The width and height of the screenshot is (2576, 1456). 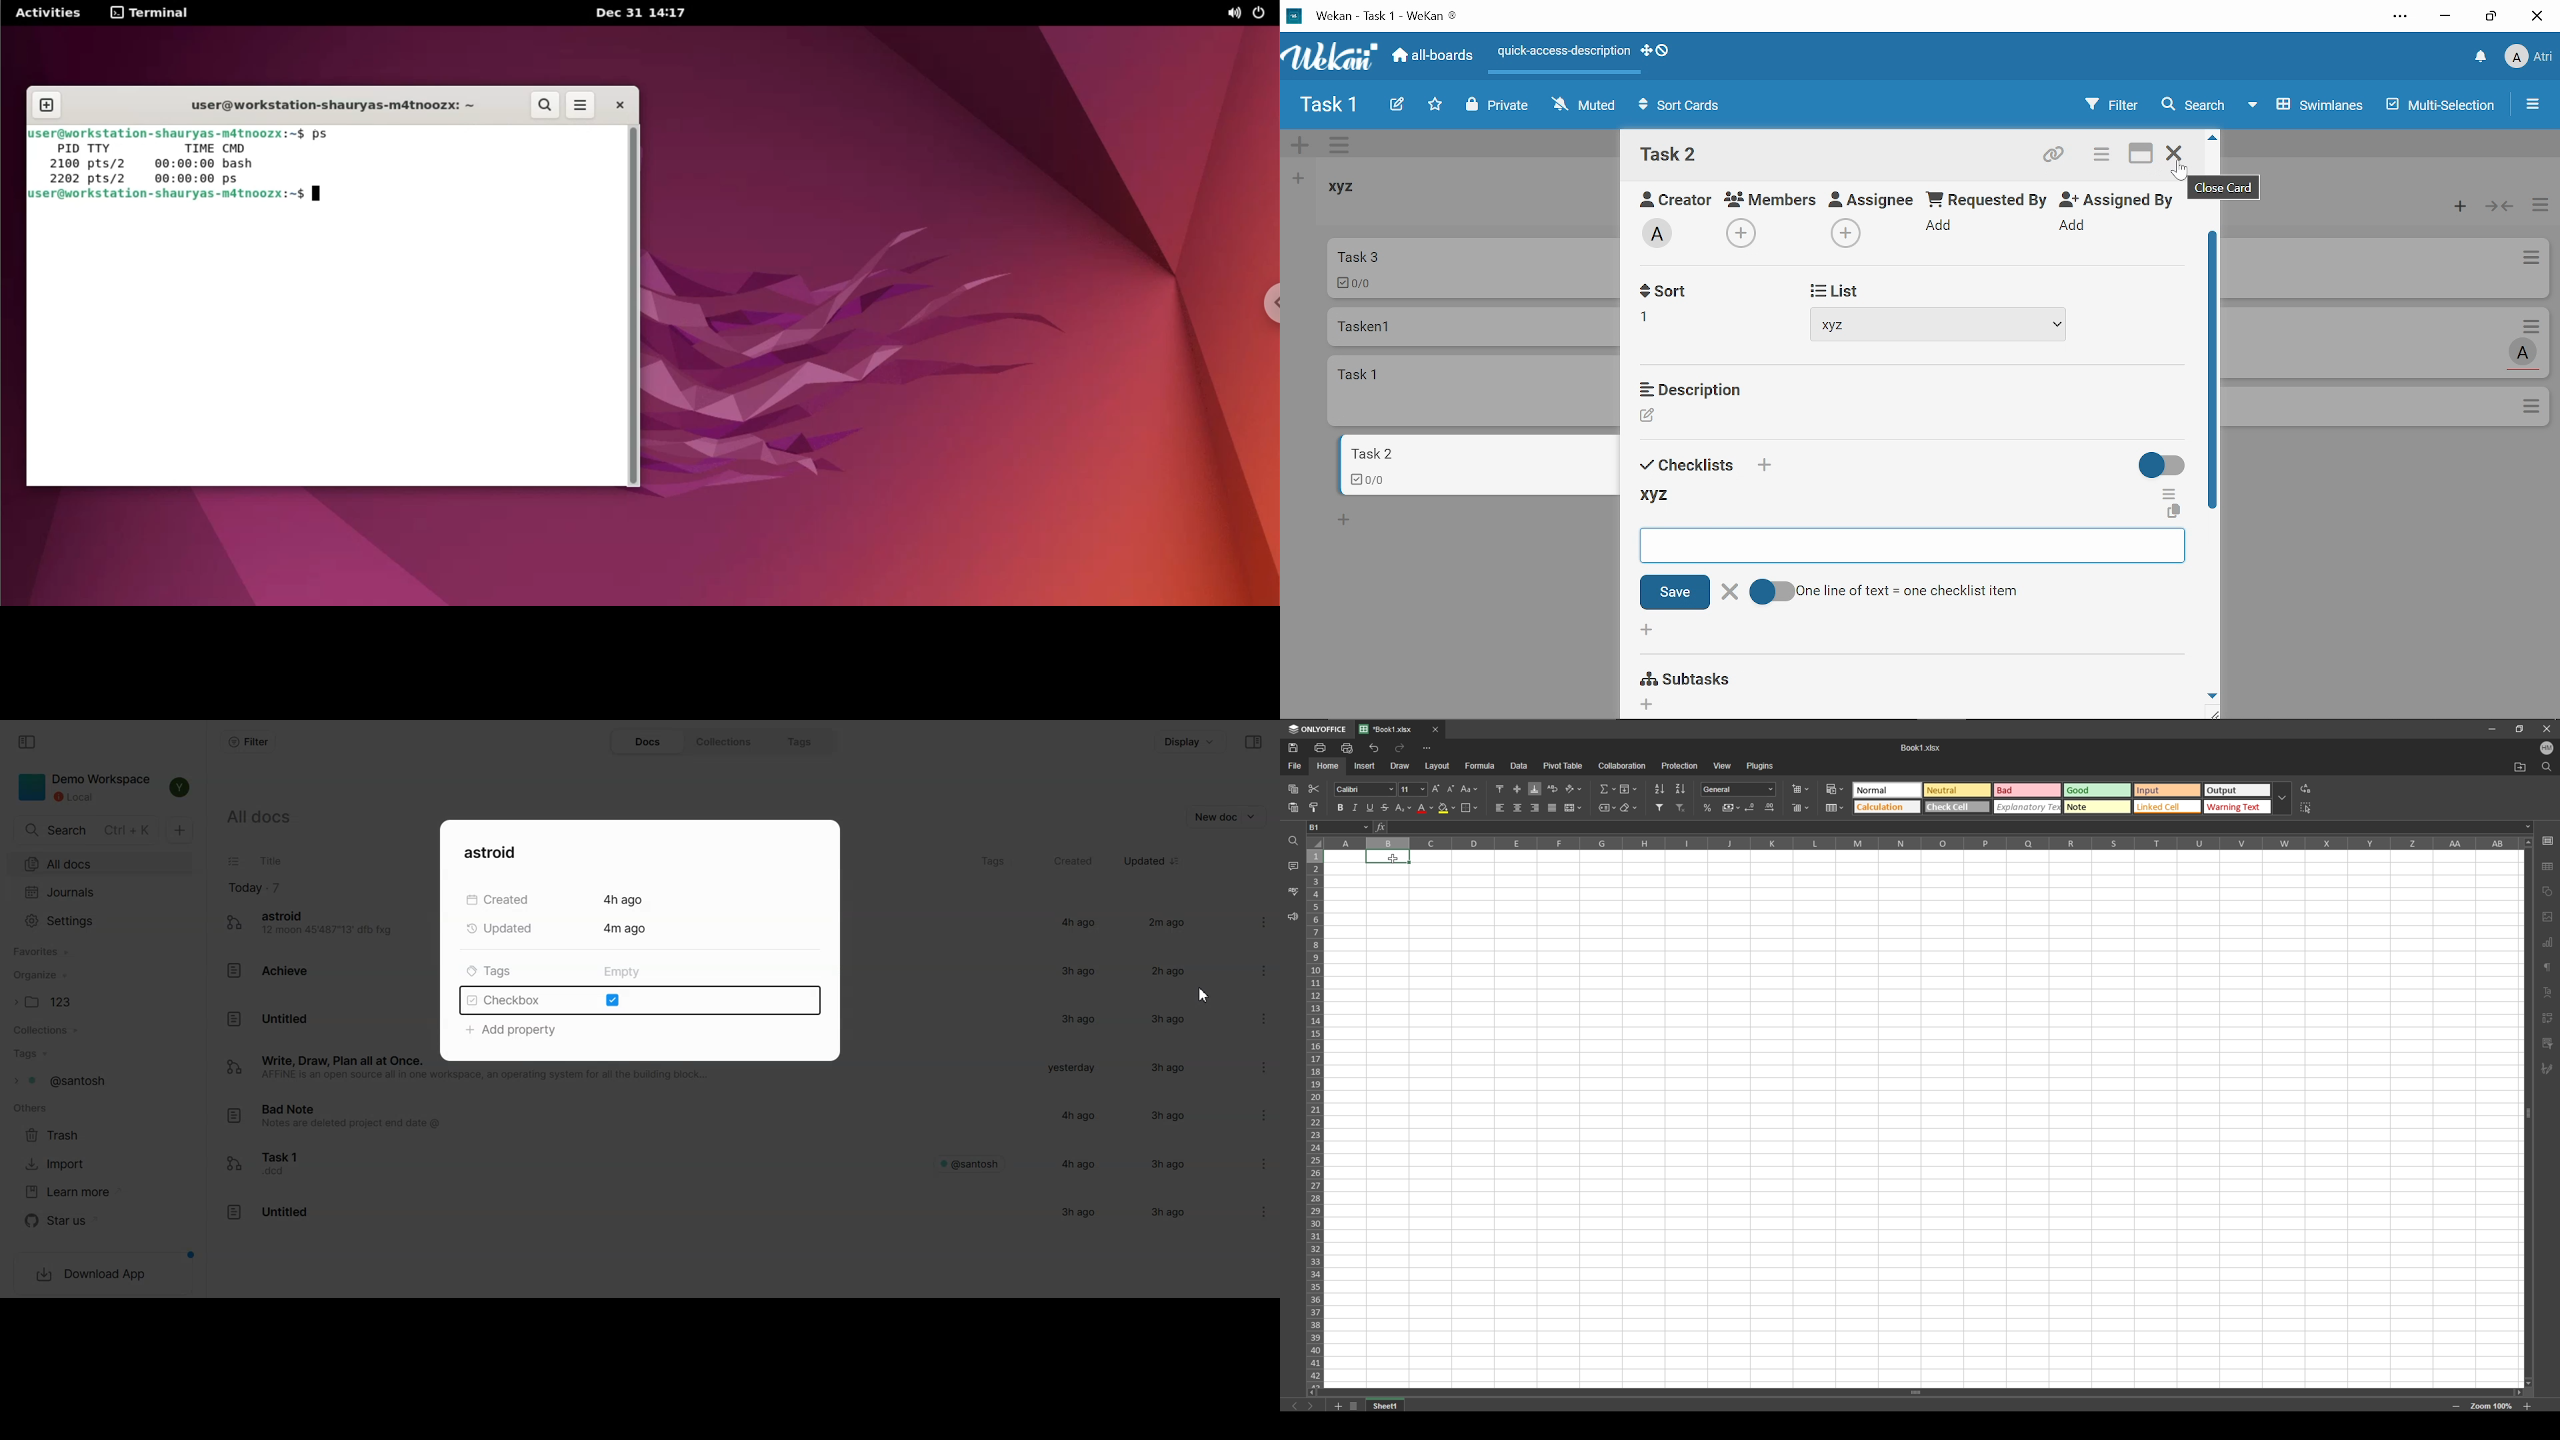 I want to click on align top, so click(x=1499, y=788).